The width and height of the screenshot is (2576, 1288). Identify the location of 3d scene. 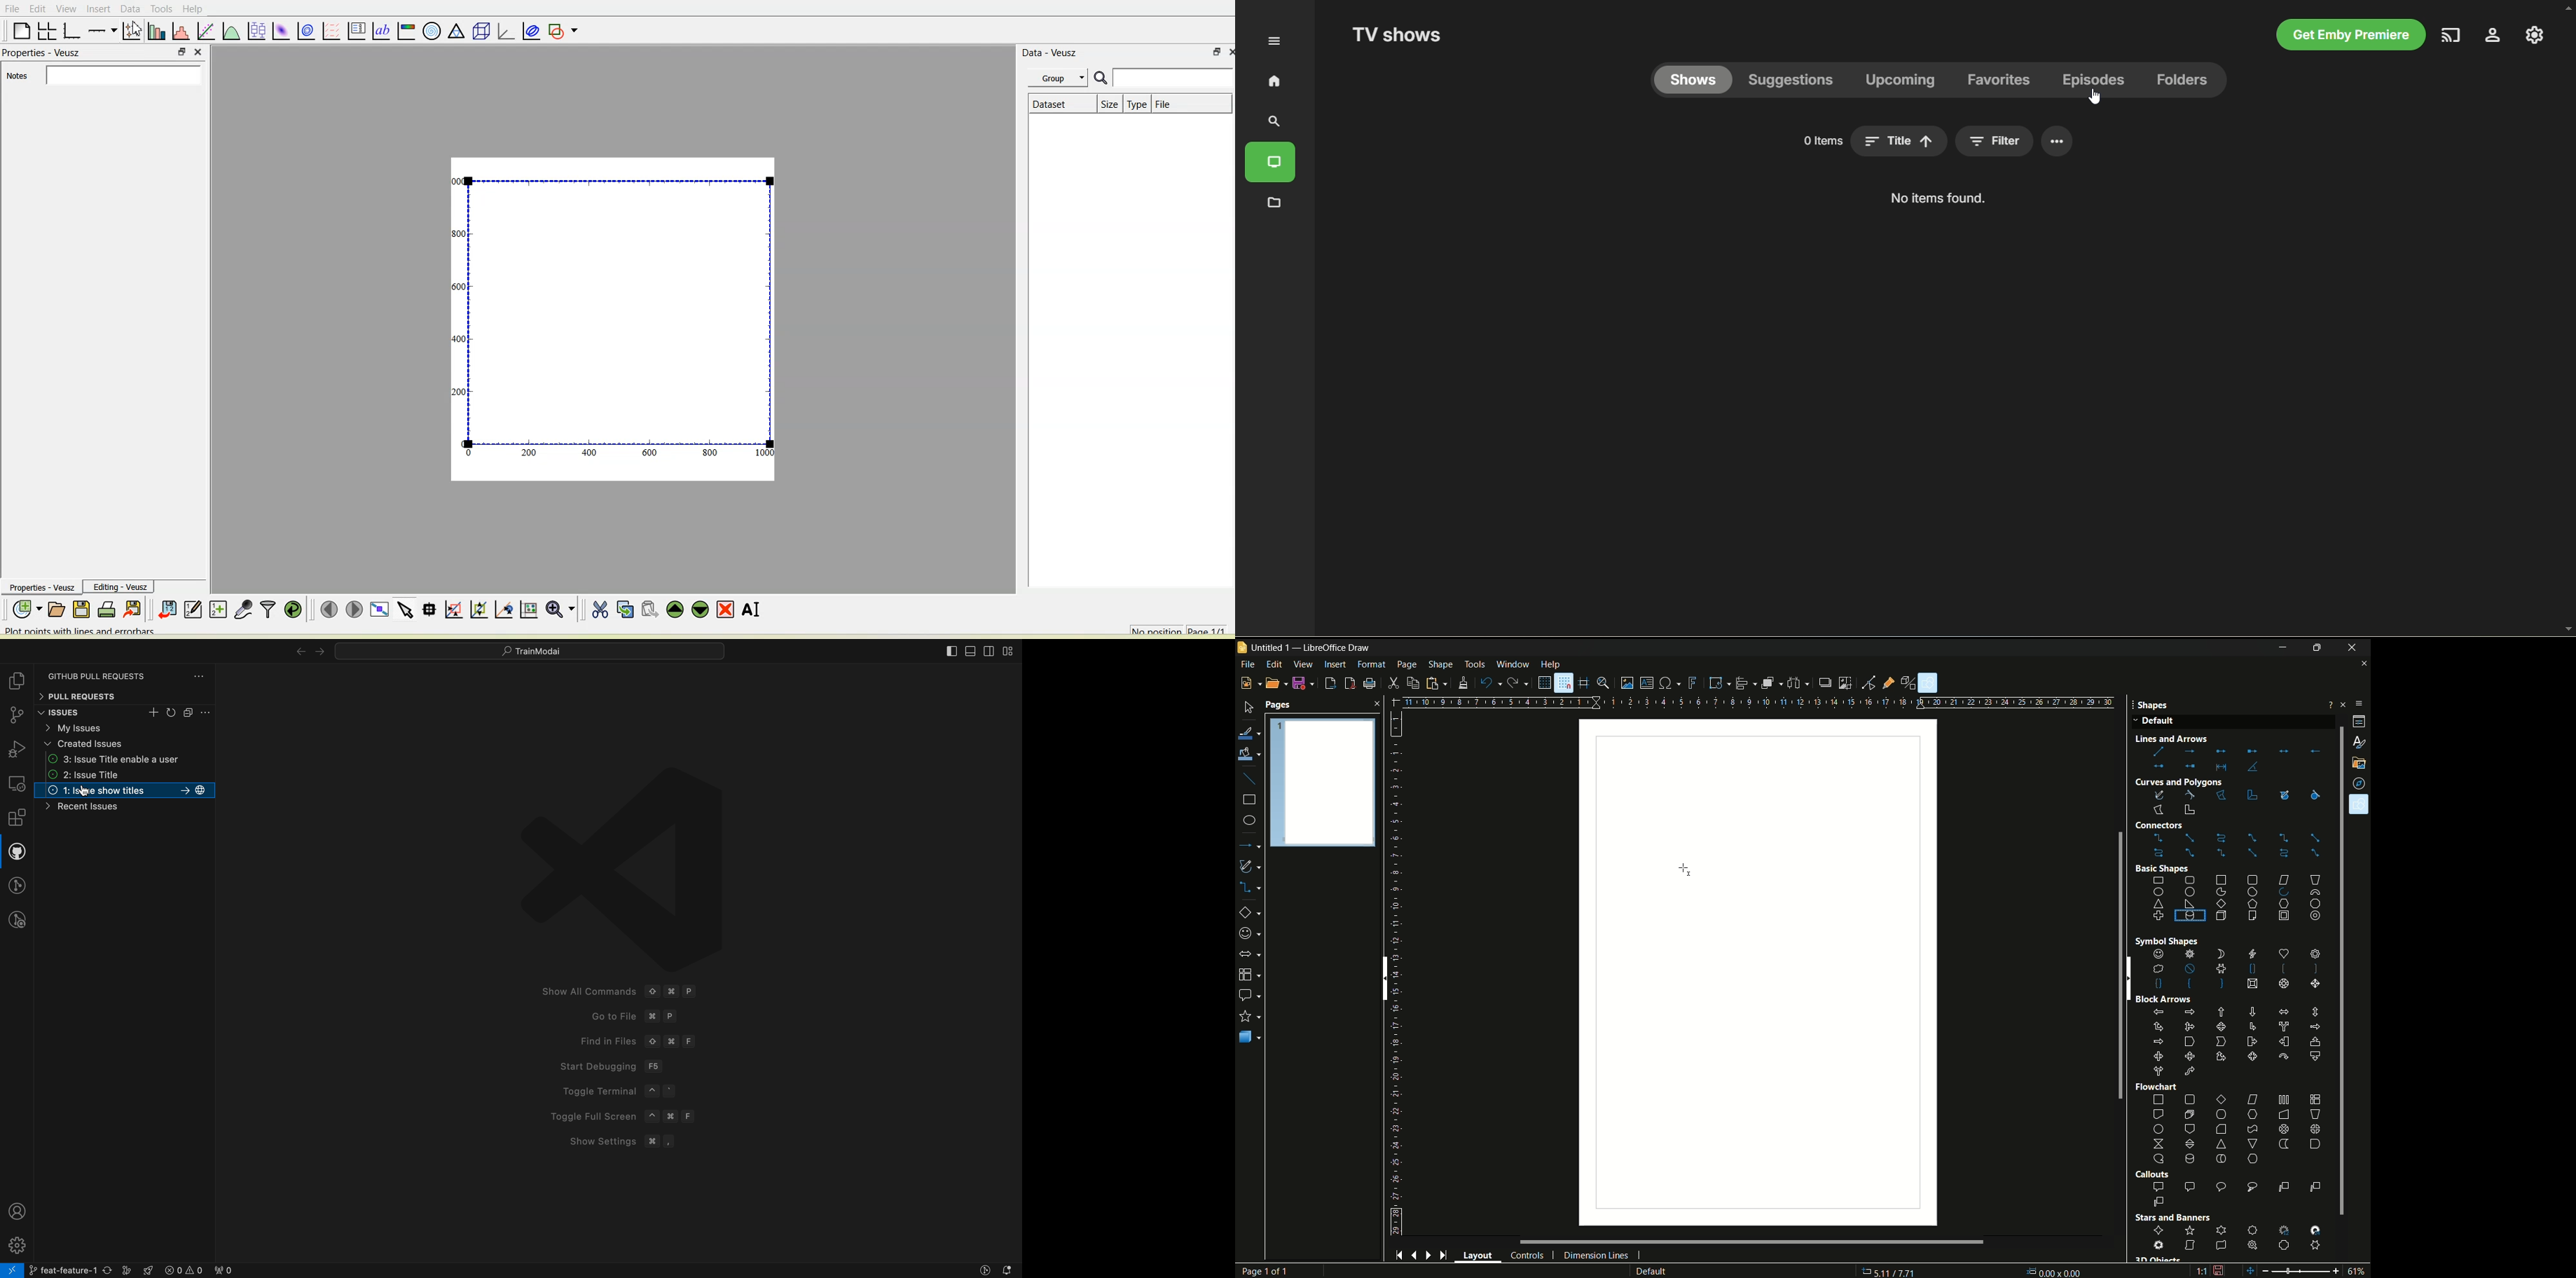
(479, 30).